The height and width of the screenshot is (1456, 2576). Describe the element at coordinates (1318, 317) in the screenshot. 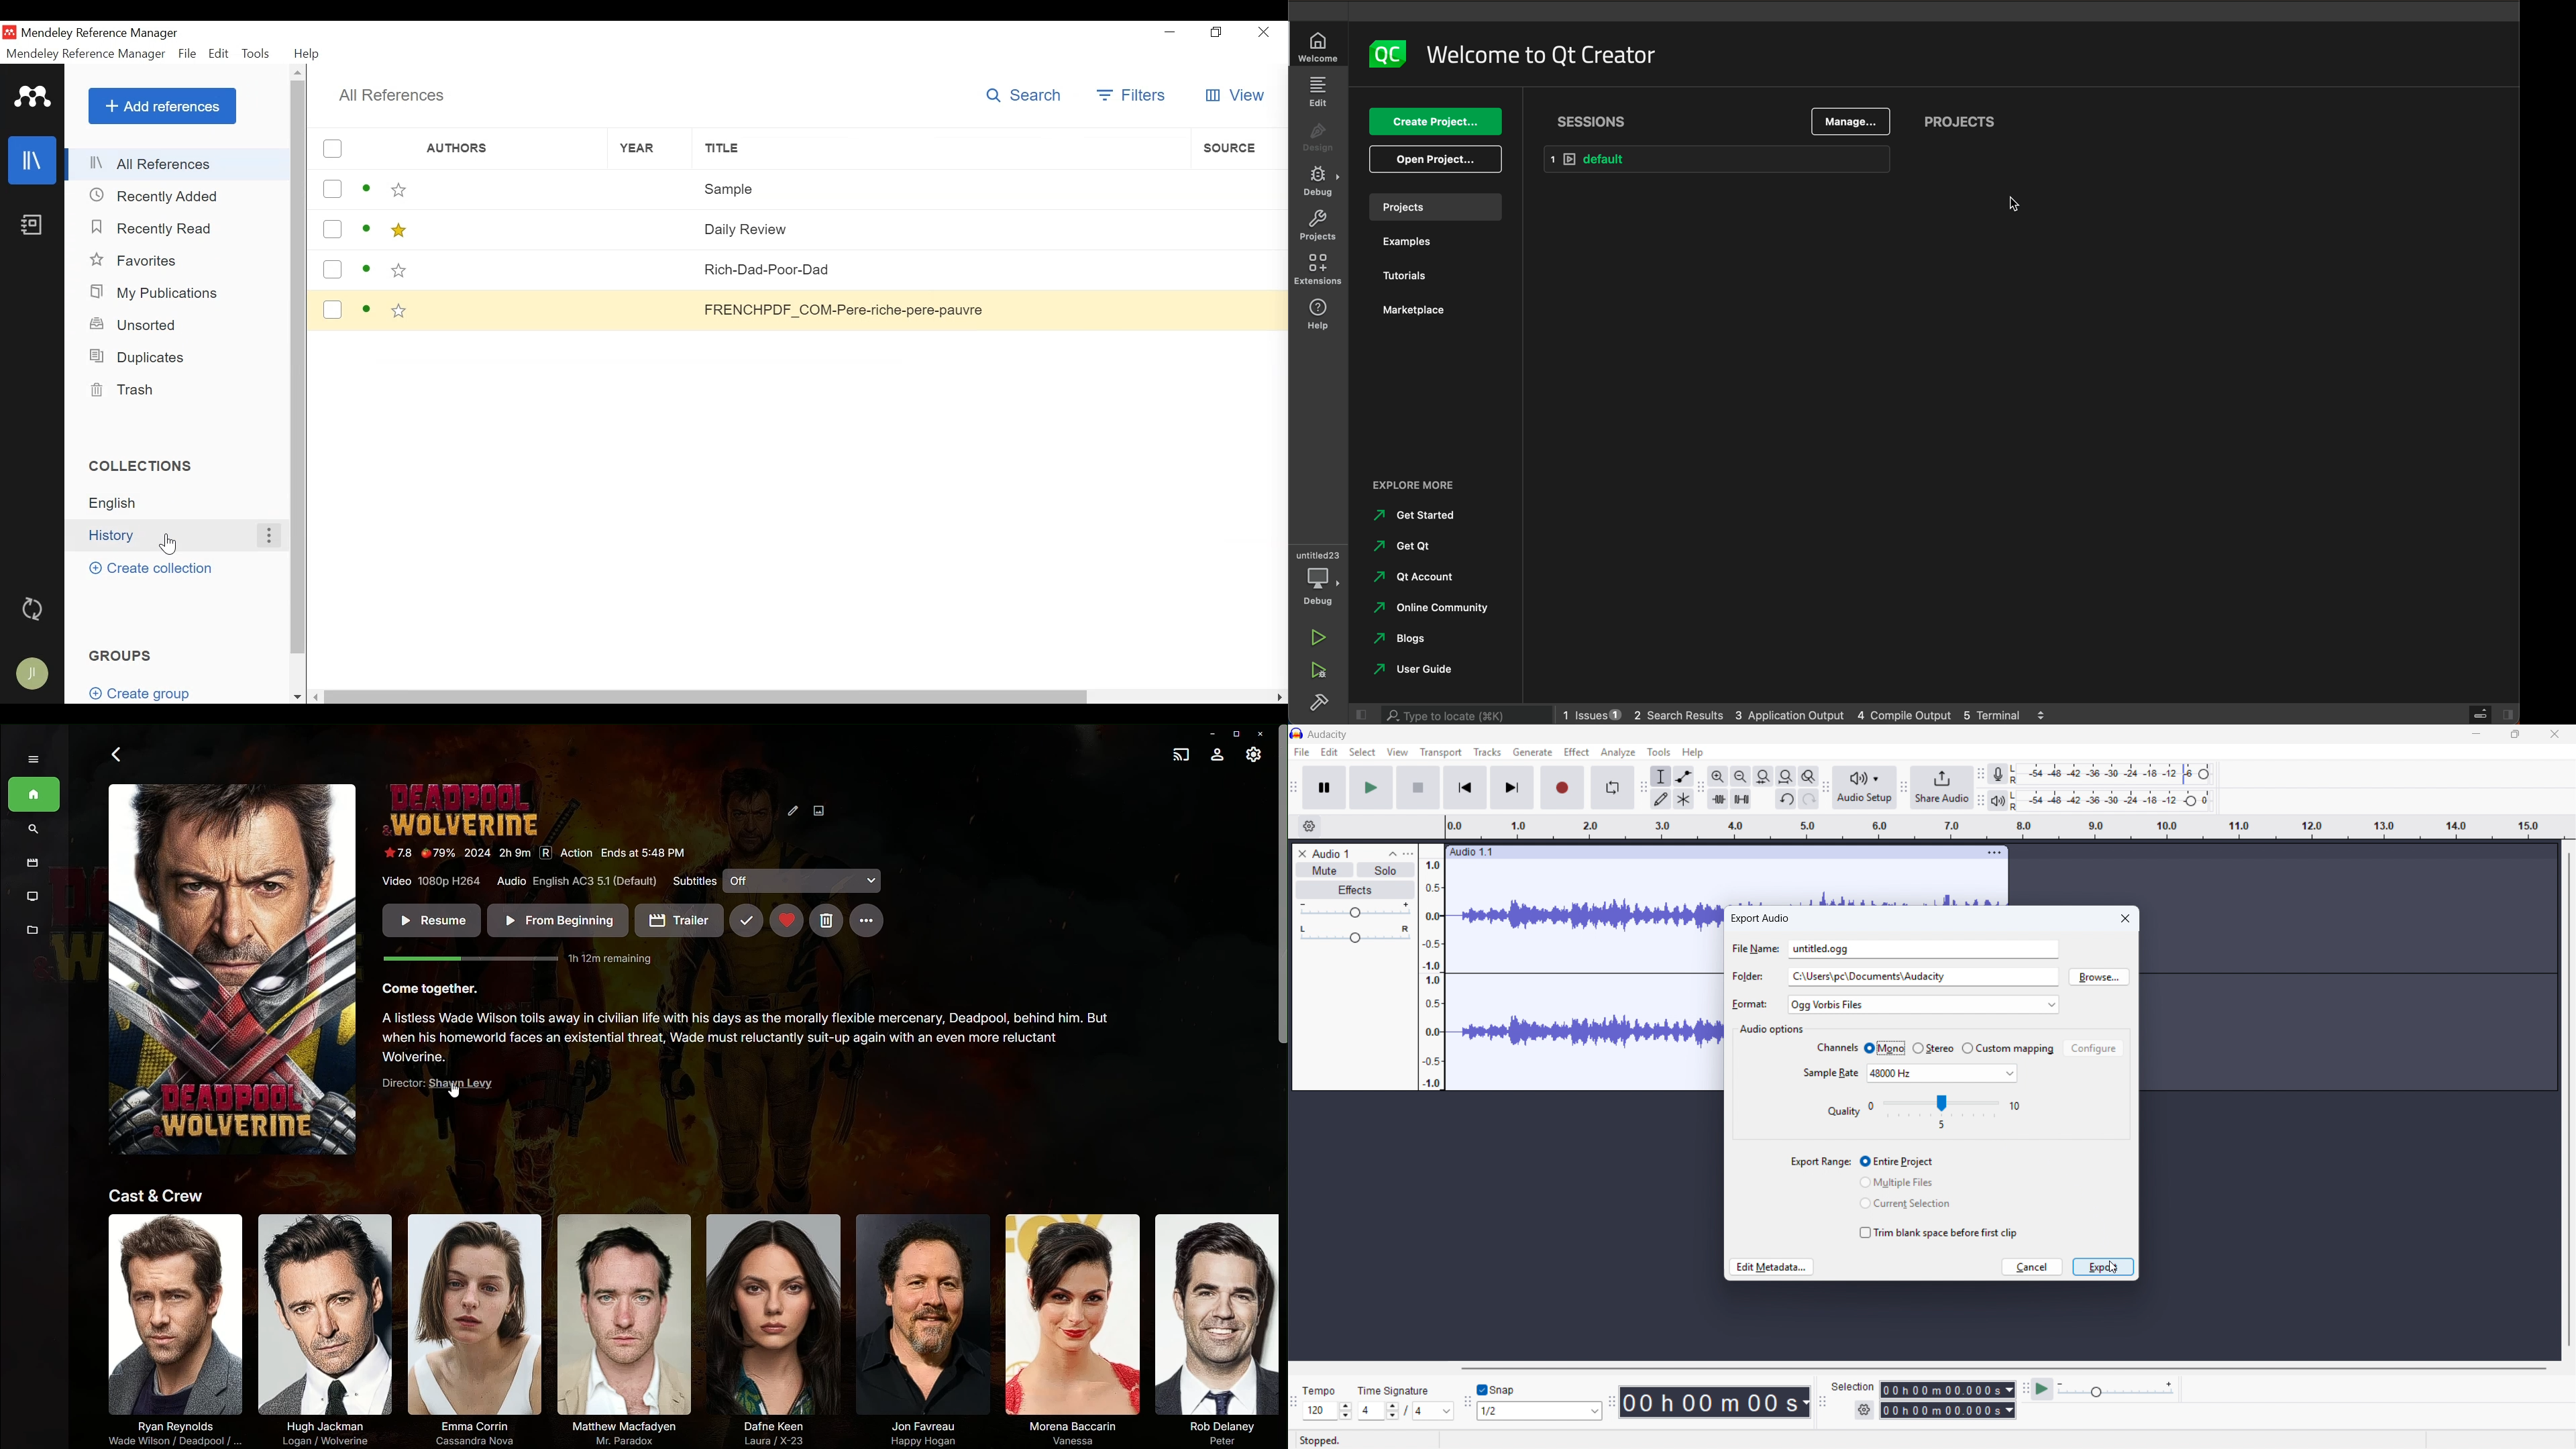

I see `help` at that location.